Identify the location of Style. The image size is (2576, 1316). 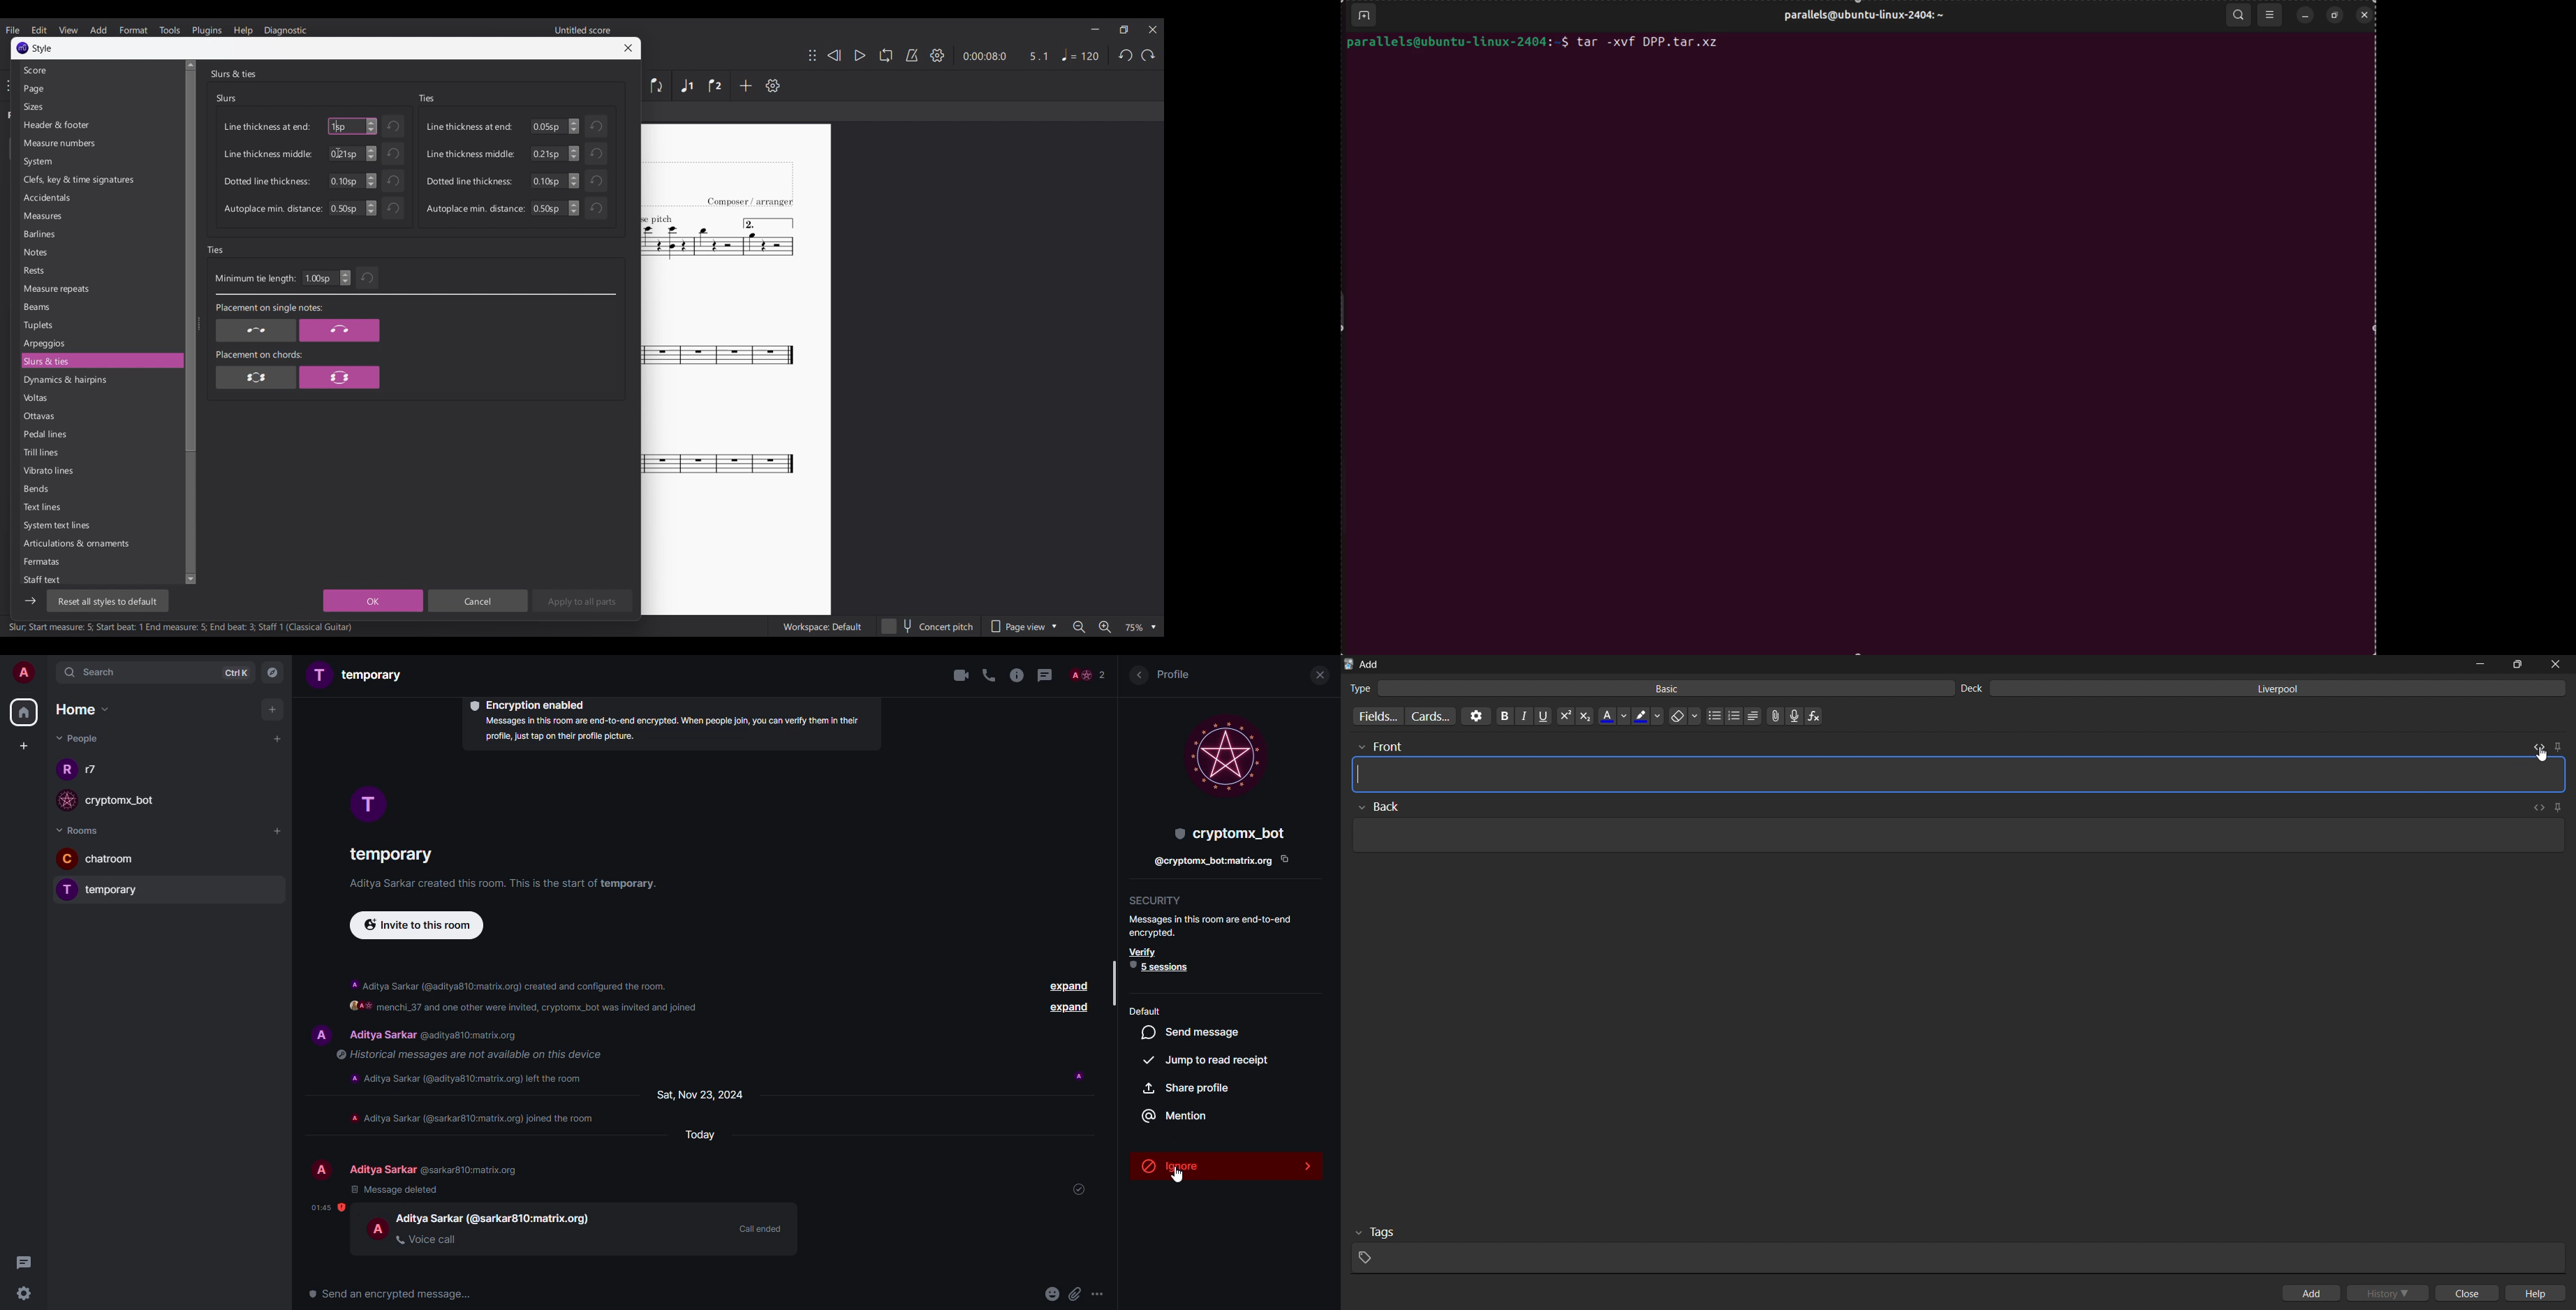
(43, 49).